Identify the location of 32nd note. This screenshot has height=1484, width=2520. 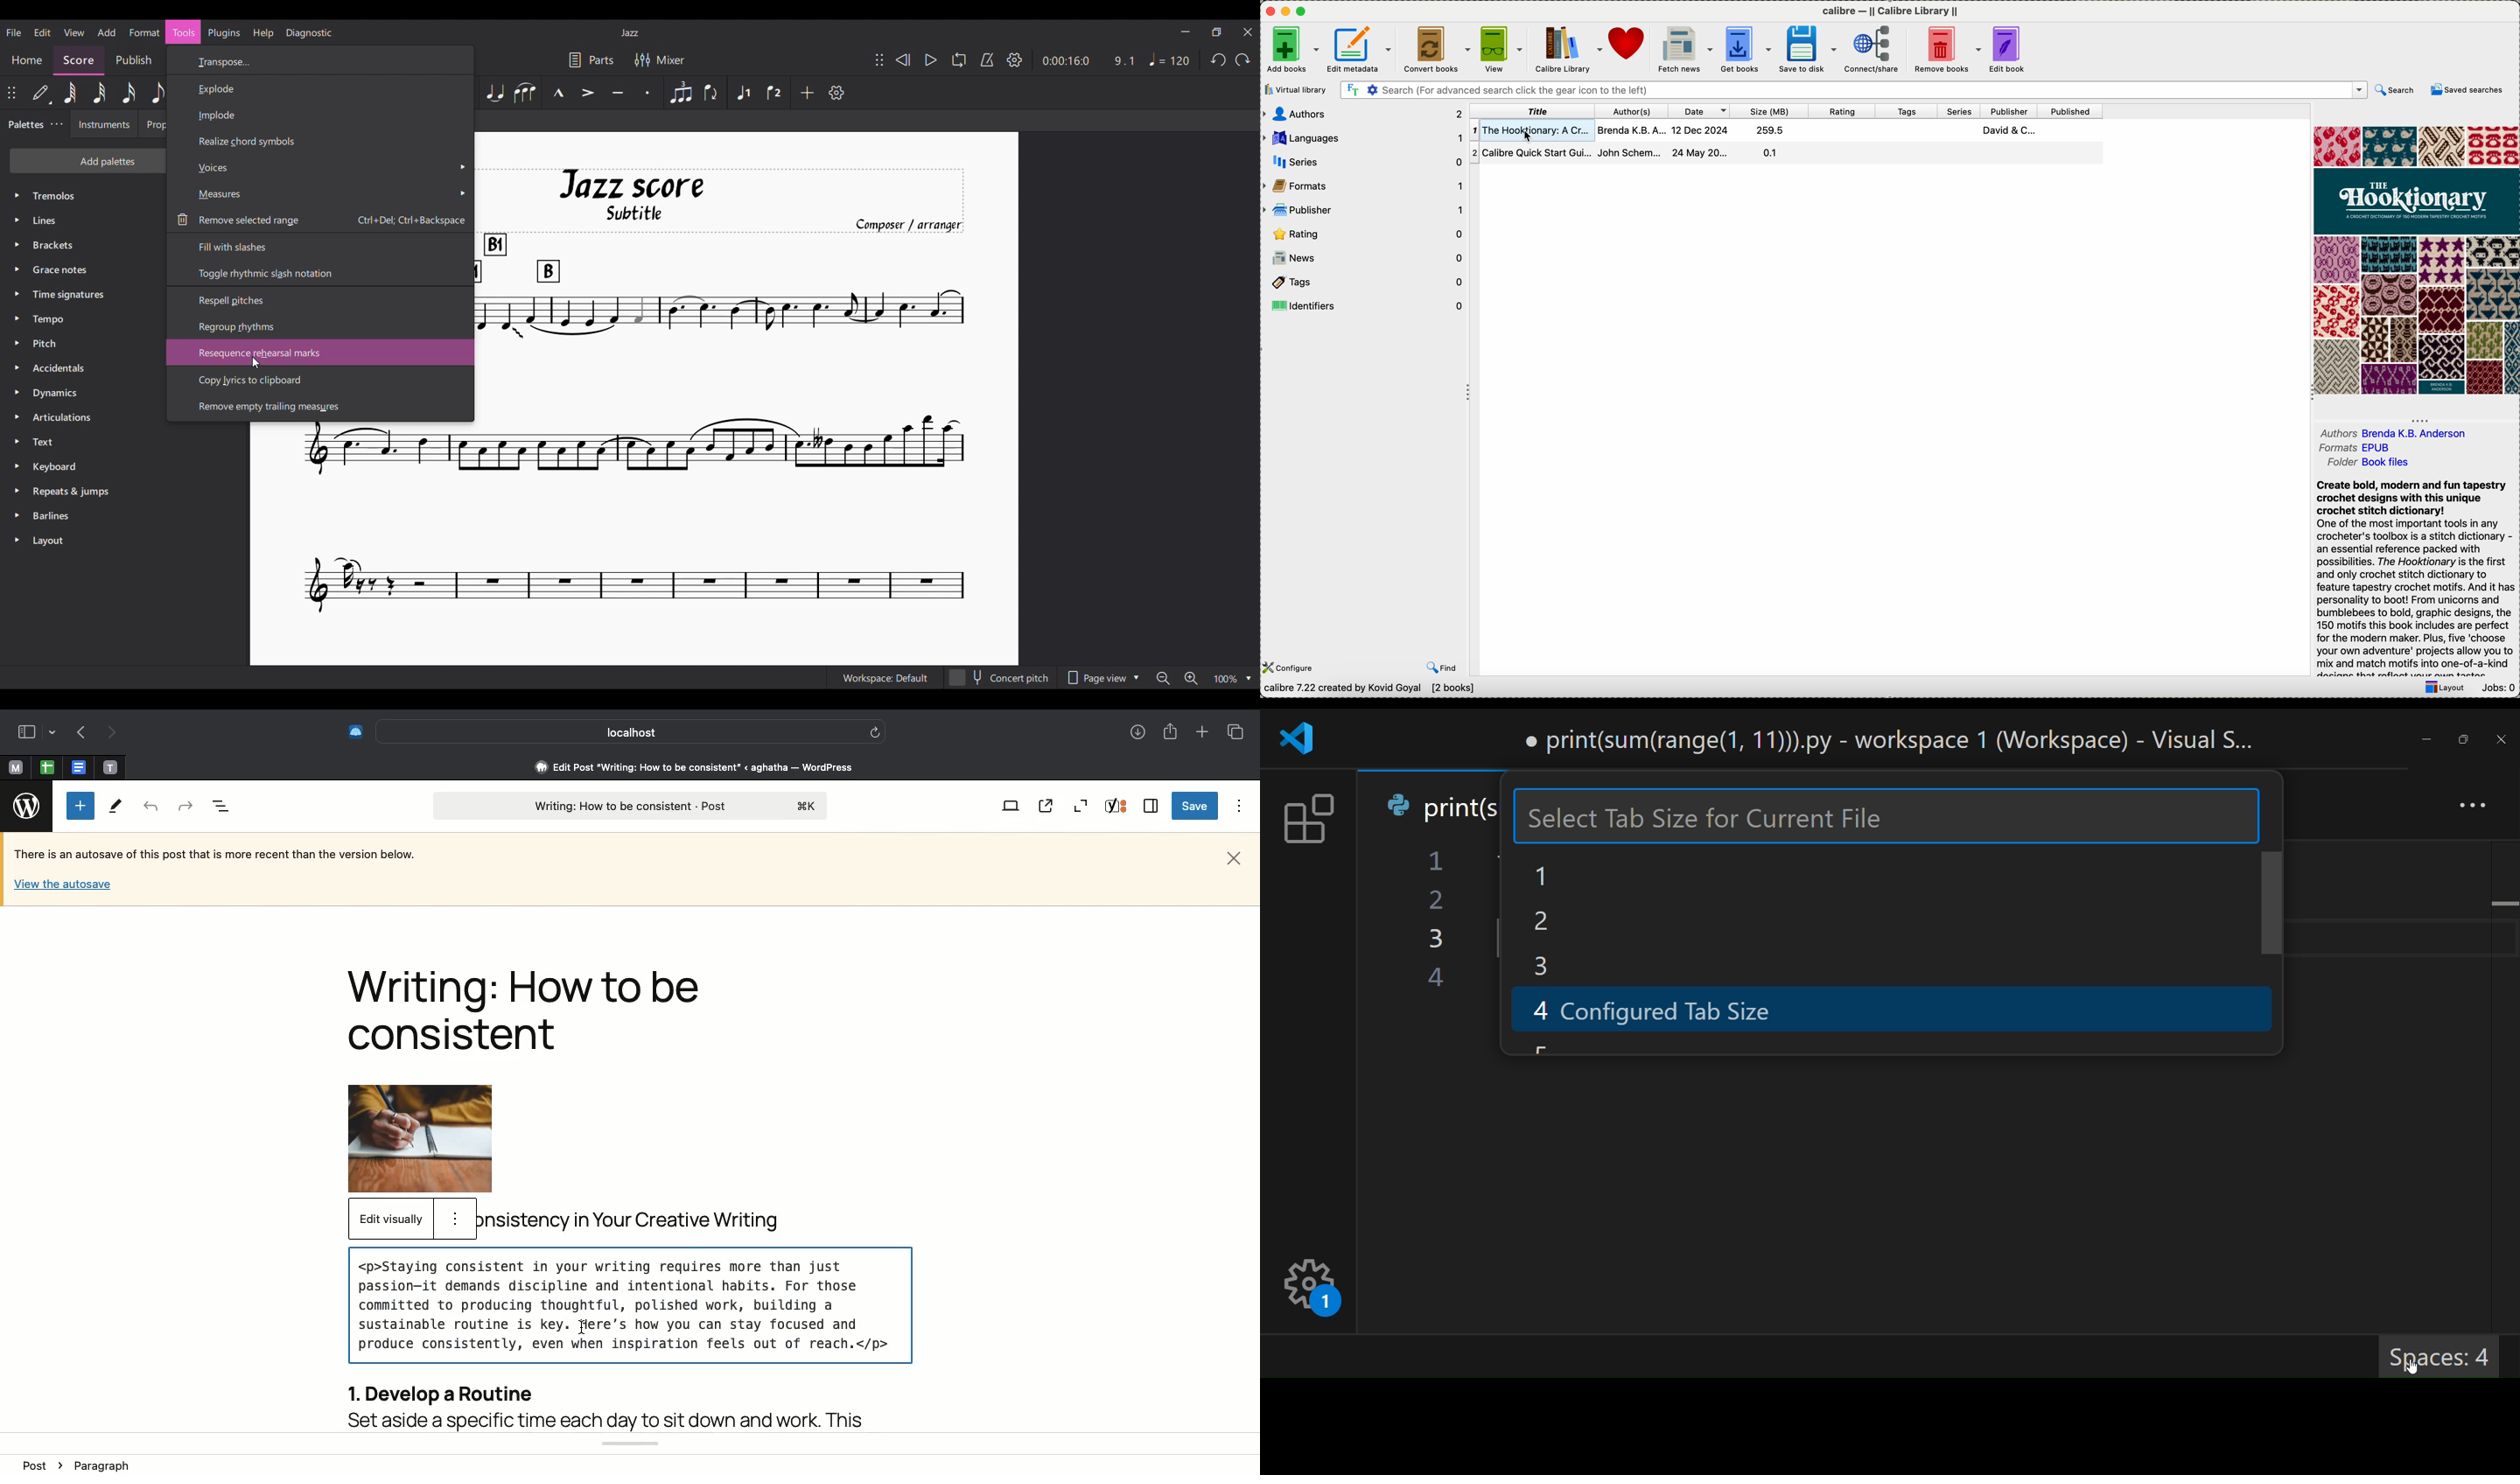
(99, 93).